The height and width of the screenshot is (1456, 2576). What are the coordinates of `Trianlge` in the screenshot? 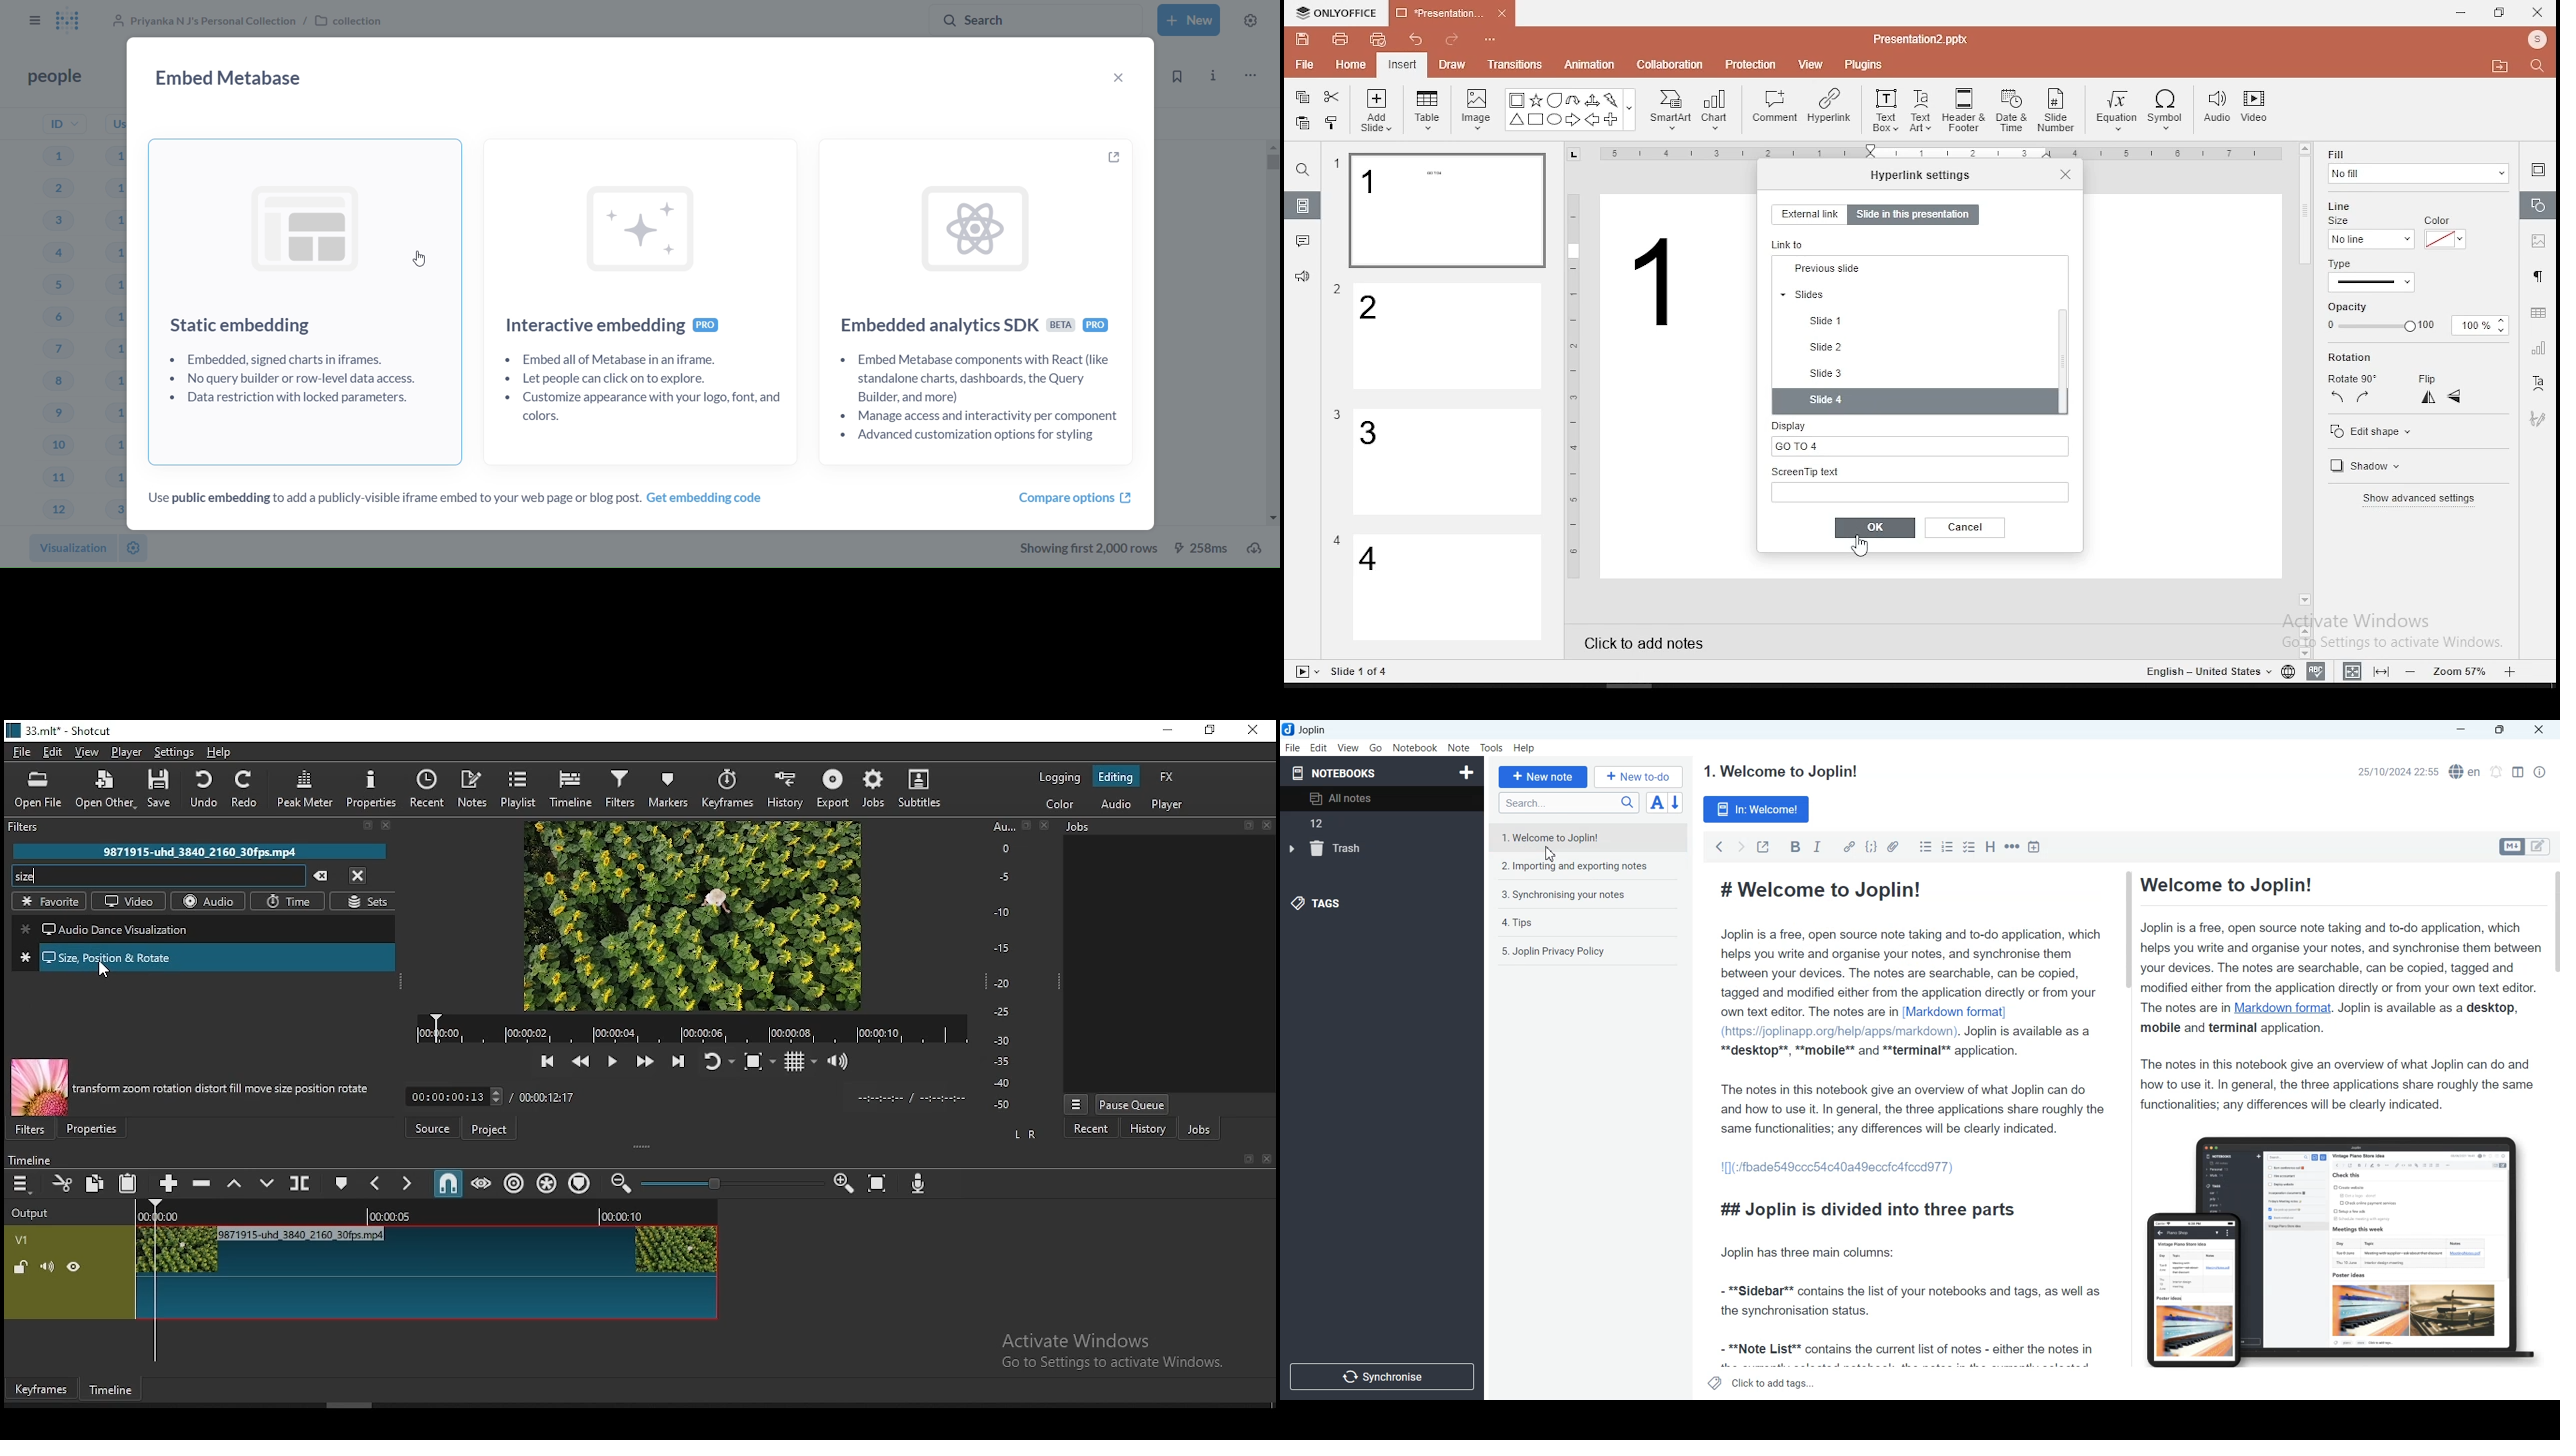 It's located at (1515, 120).